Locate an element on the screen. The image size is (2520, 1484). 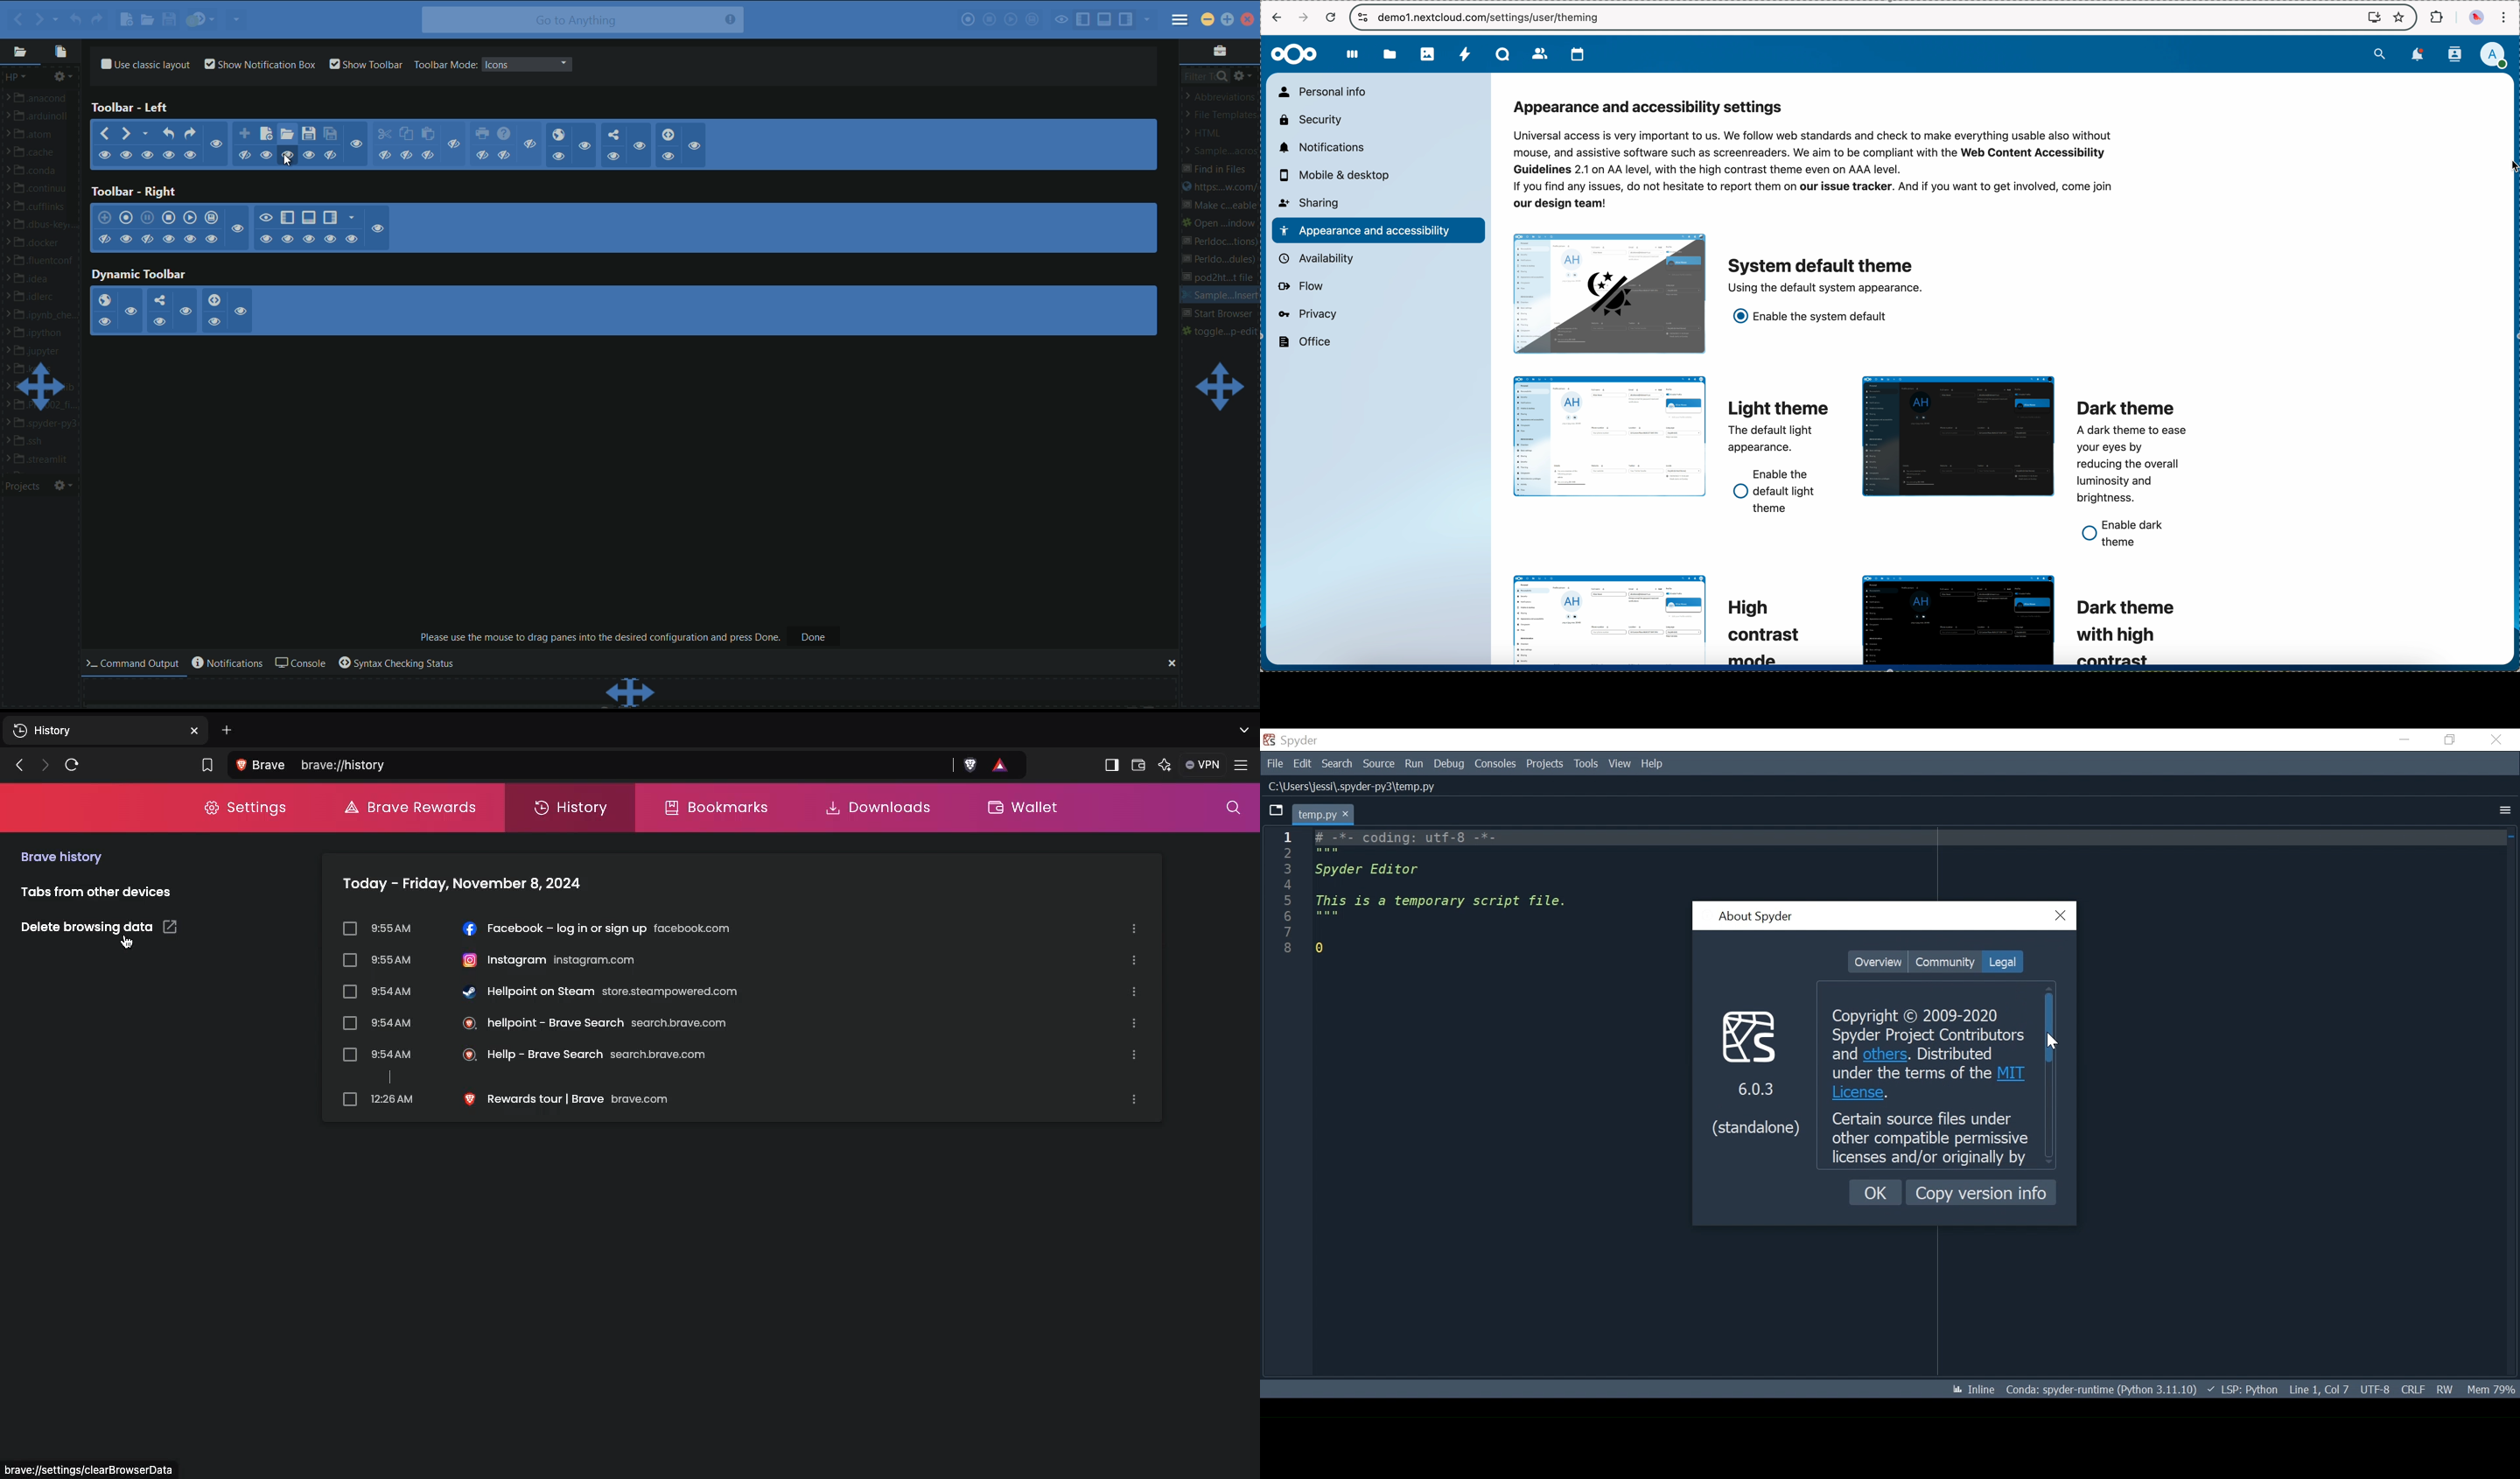
Next page is located at coordinates (42, 765).